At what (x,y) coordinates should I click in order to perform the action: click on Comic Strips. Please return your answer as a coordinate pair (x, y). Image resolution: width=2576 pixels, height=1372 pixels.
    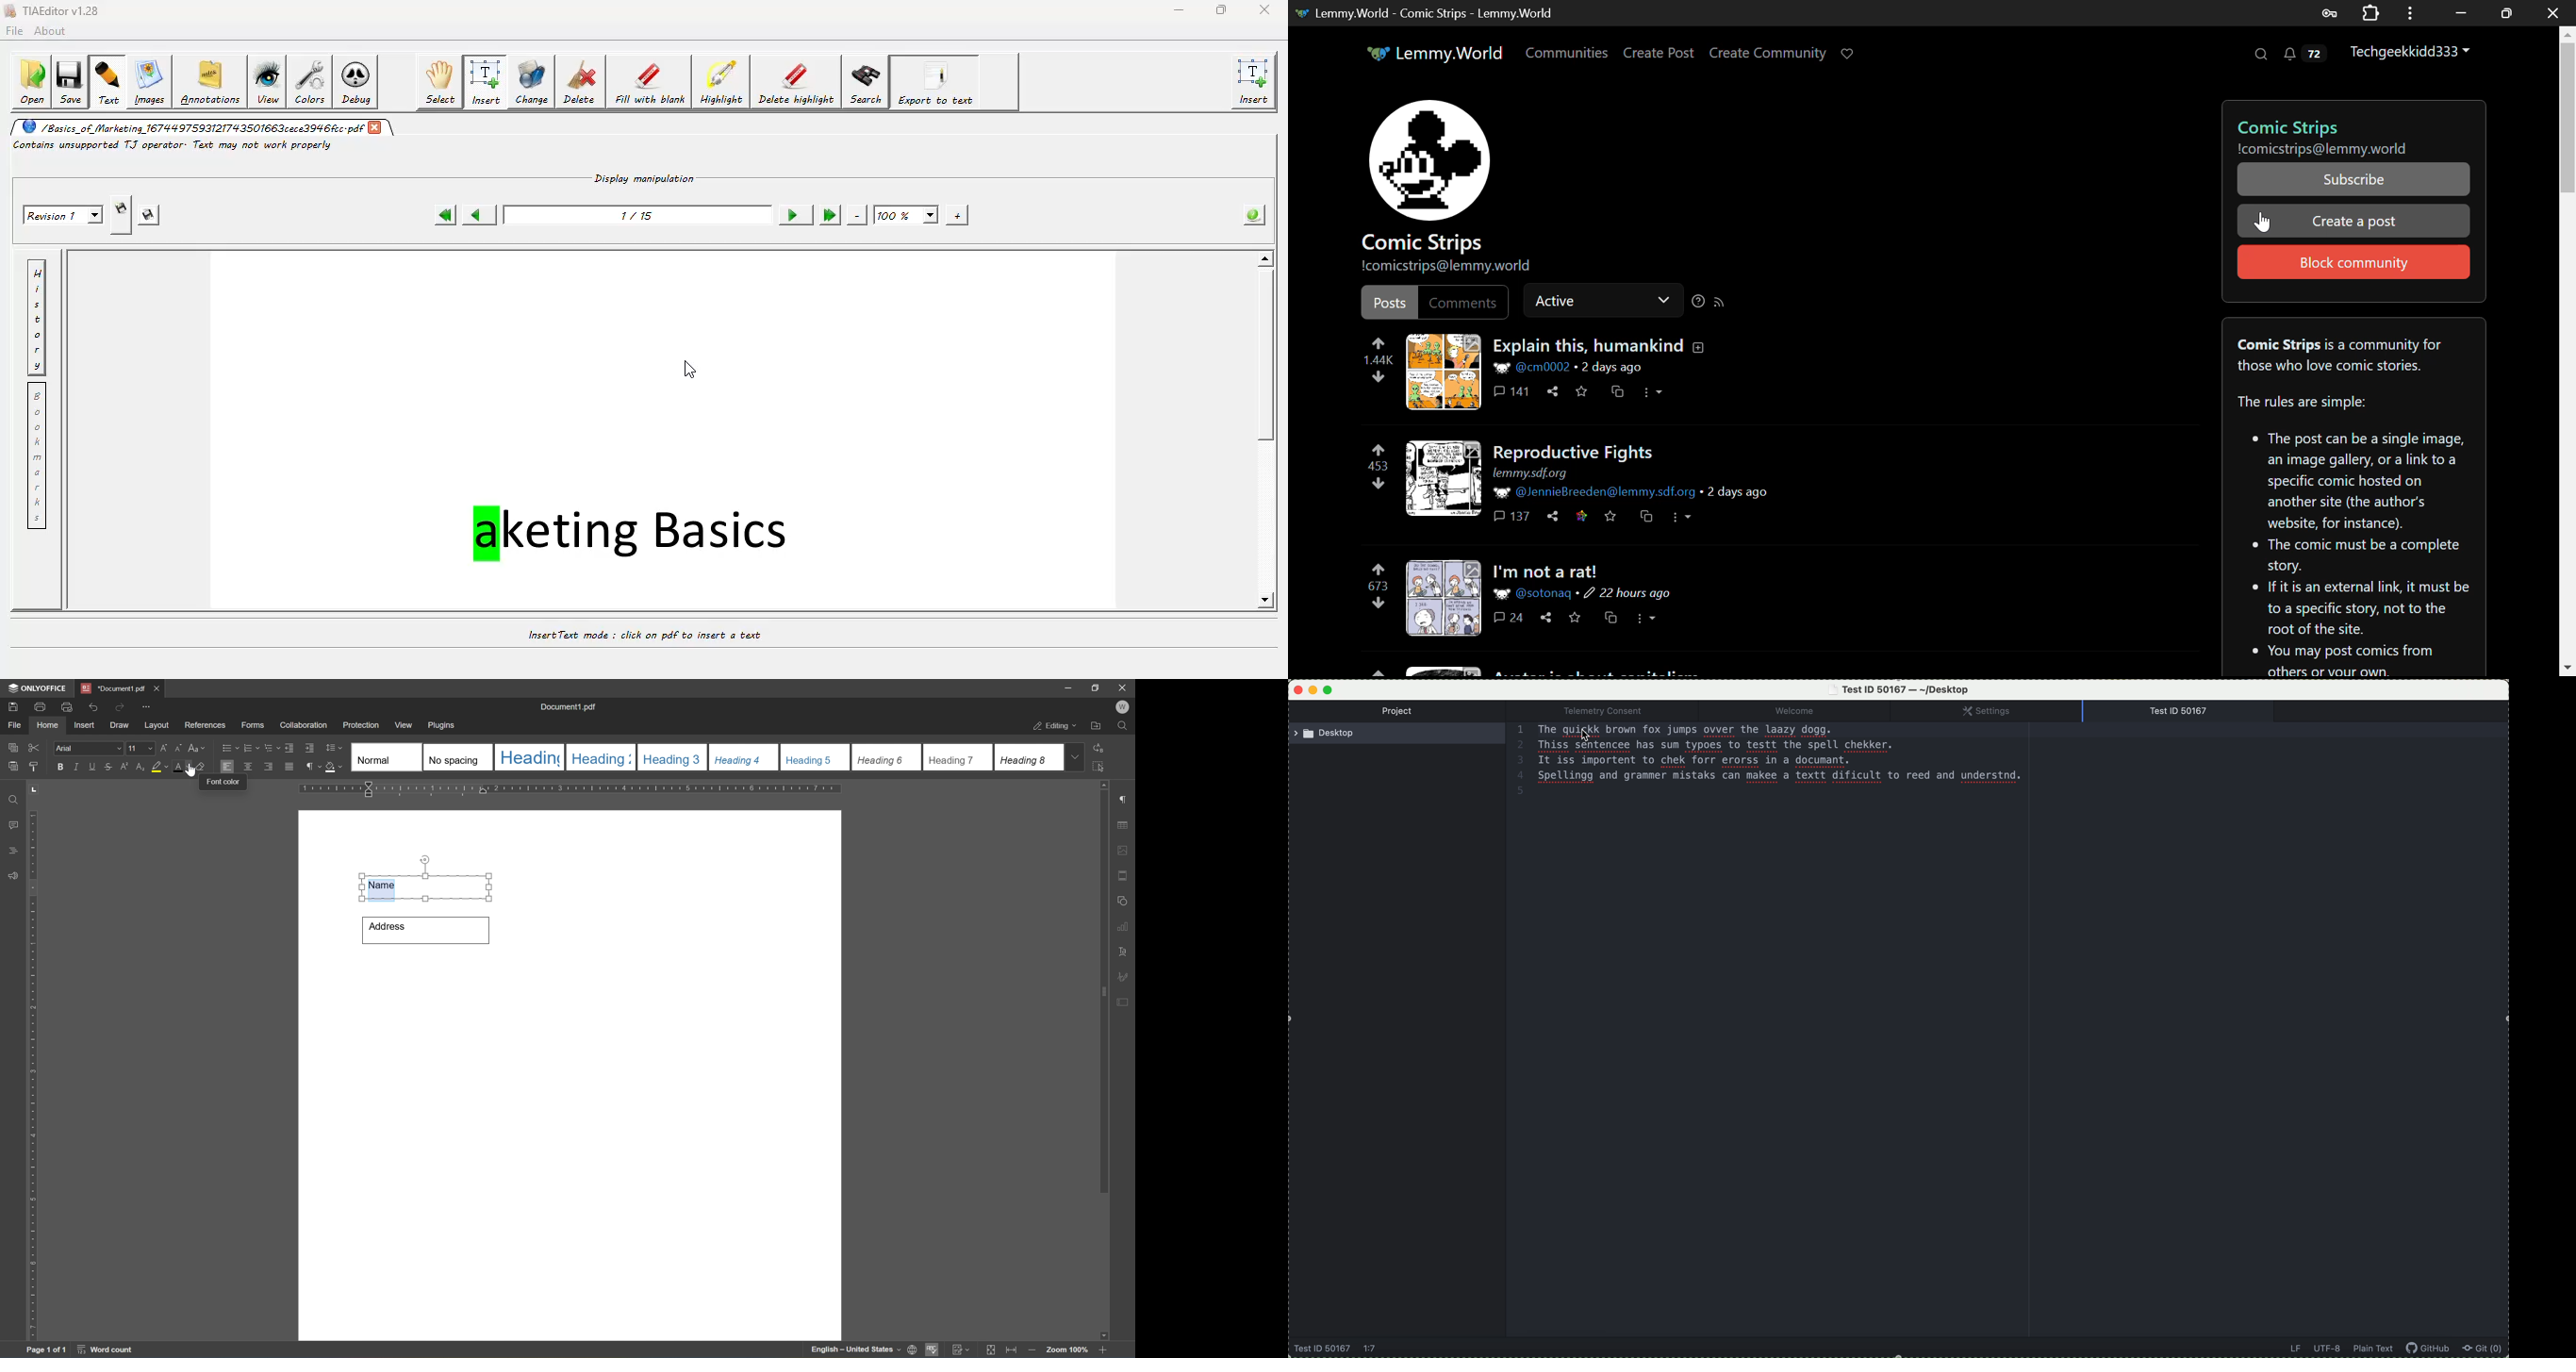
    Looking at the image, I should click on (2343, 127).